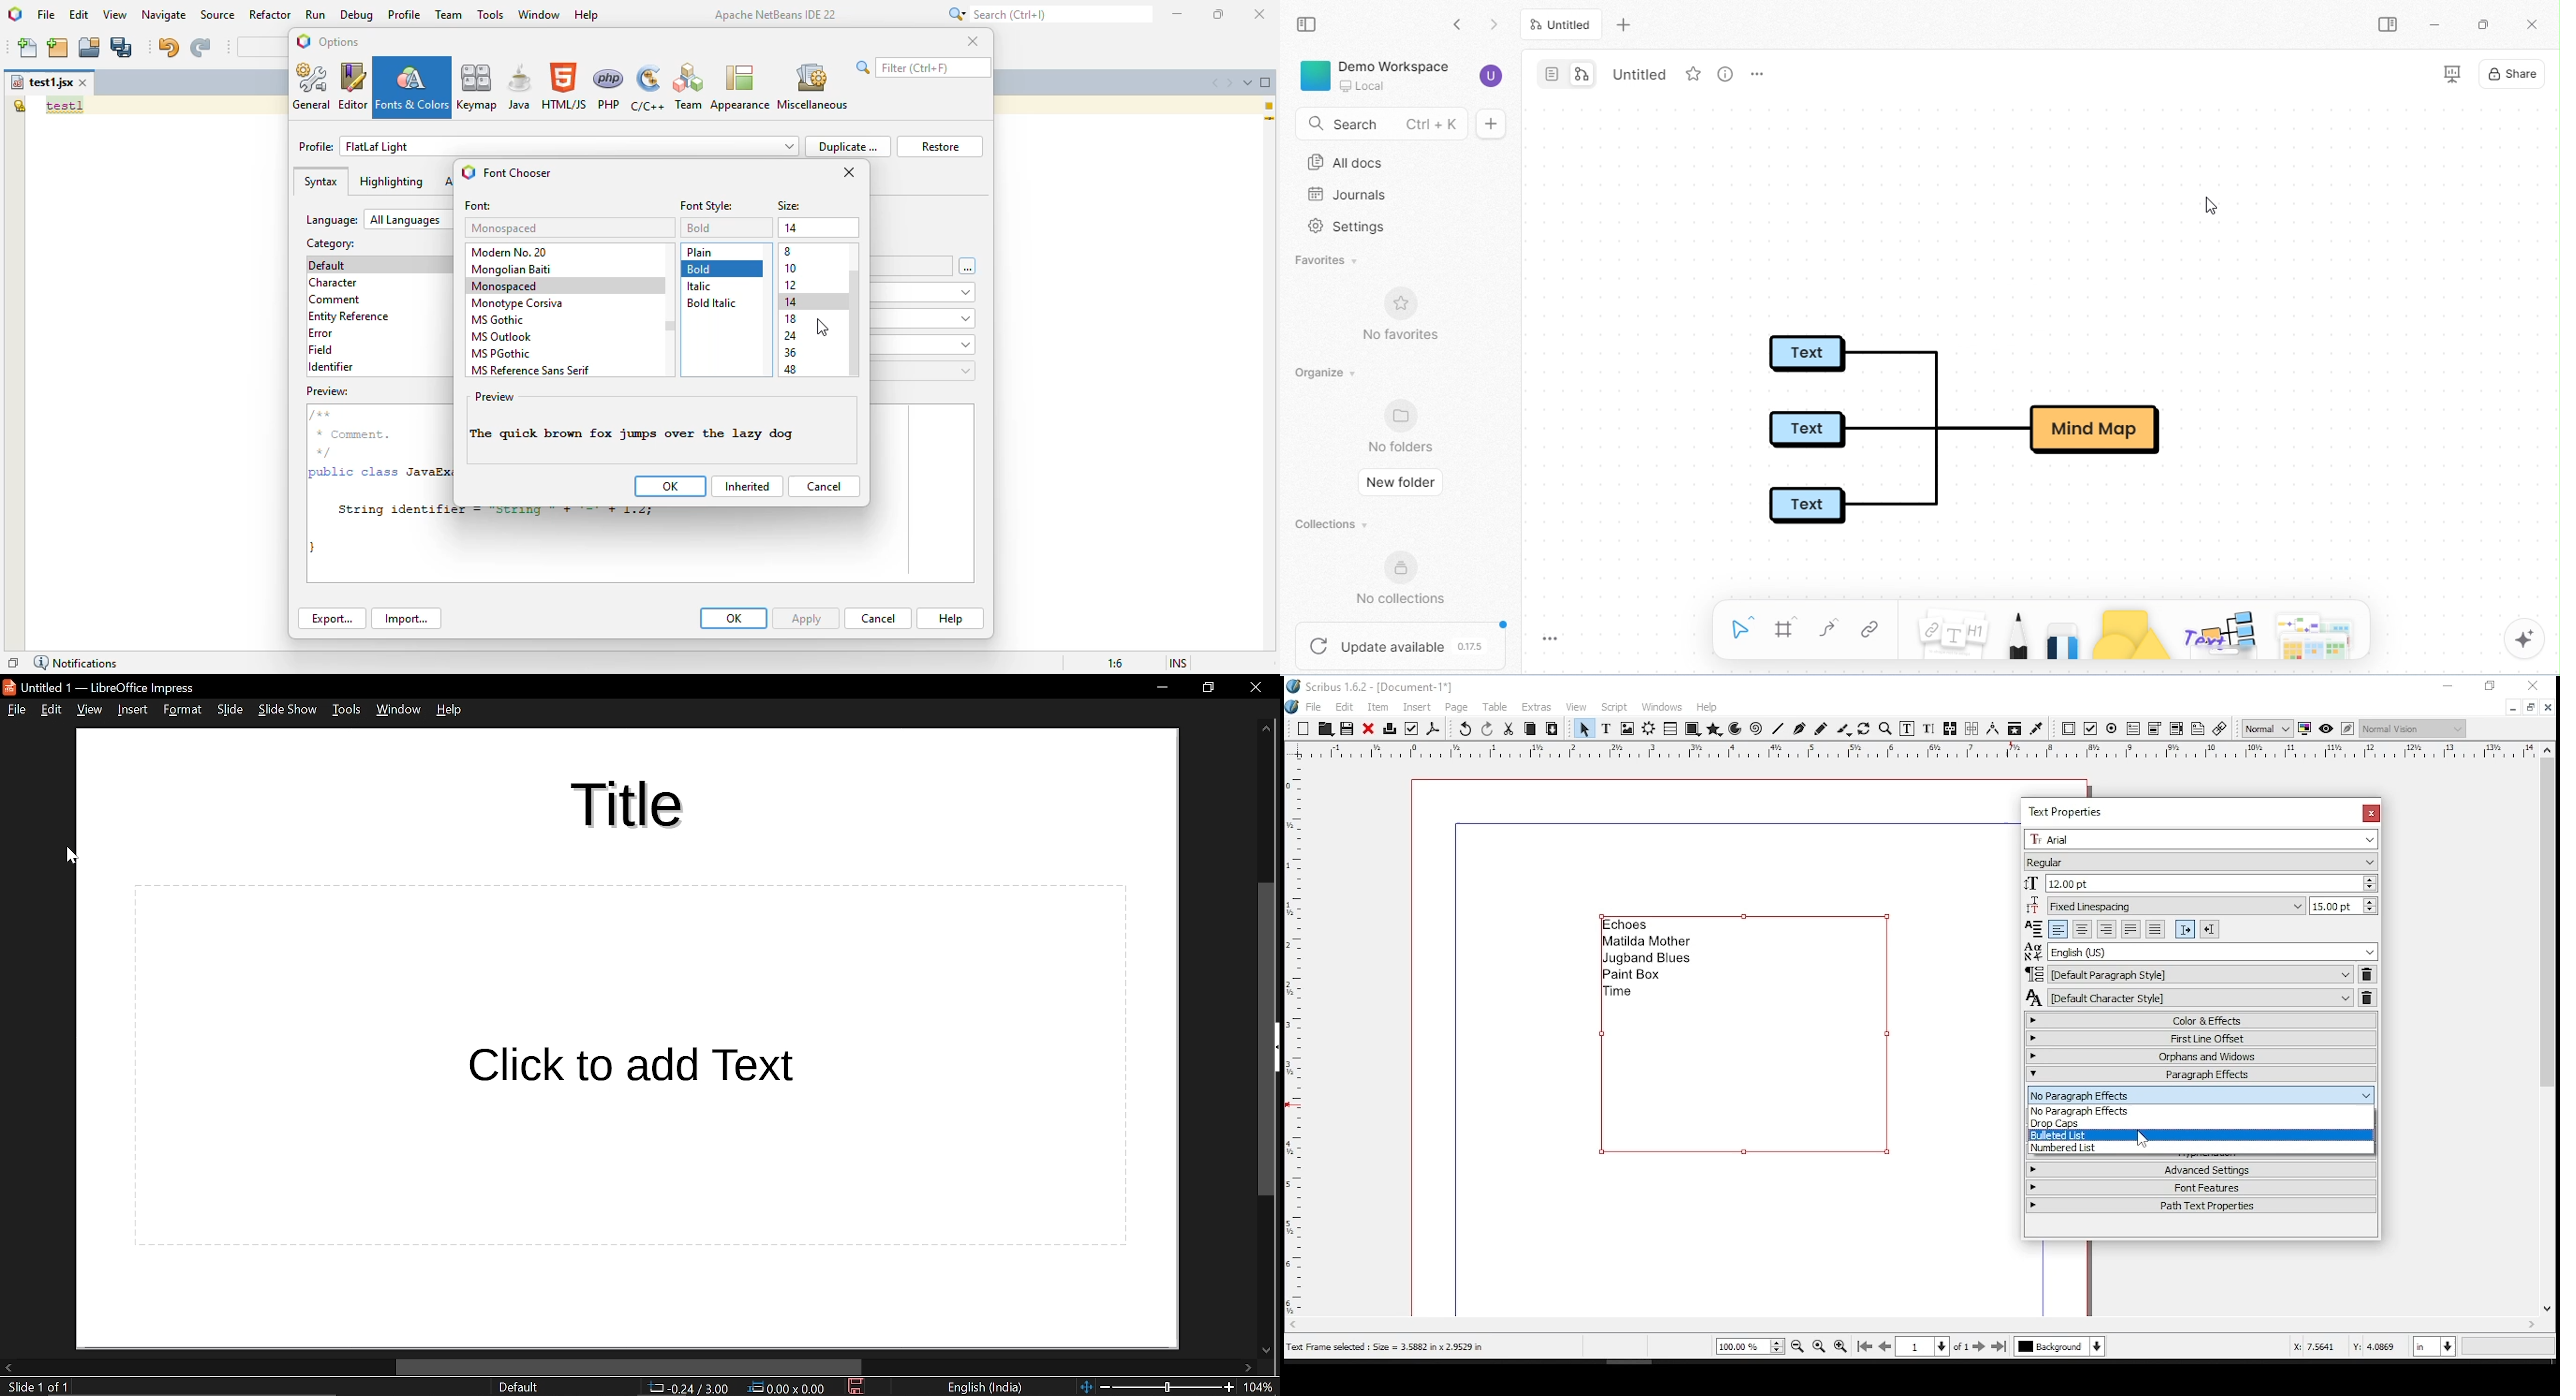  What do you see at coordinates (824, 486) in the screenshot?
I see `cancel` at bounding box center [824, 486].